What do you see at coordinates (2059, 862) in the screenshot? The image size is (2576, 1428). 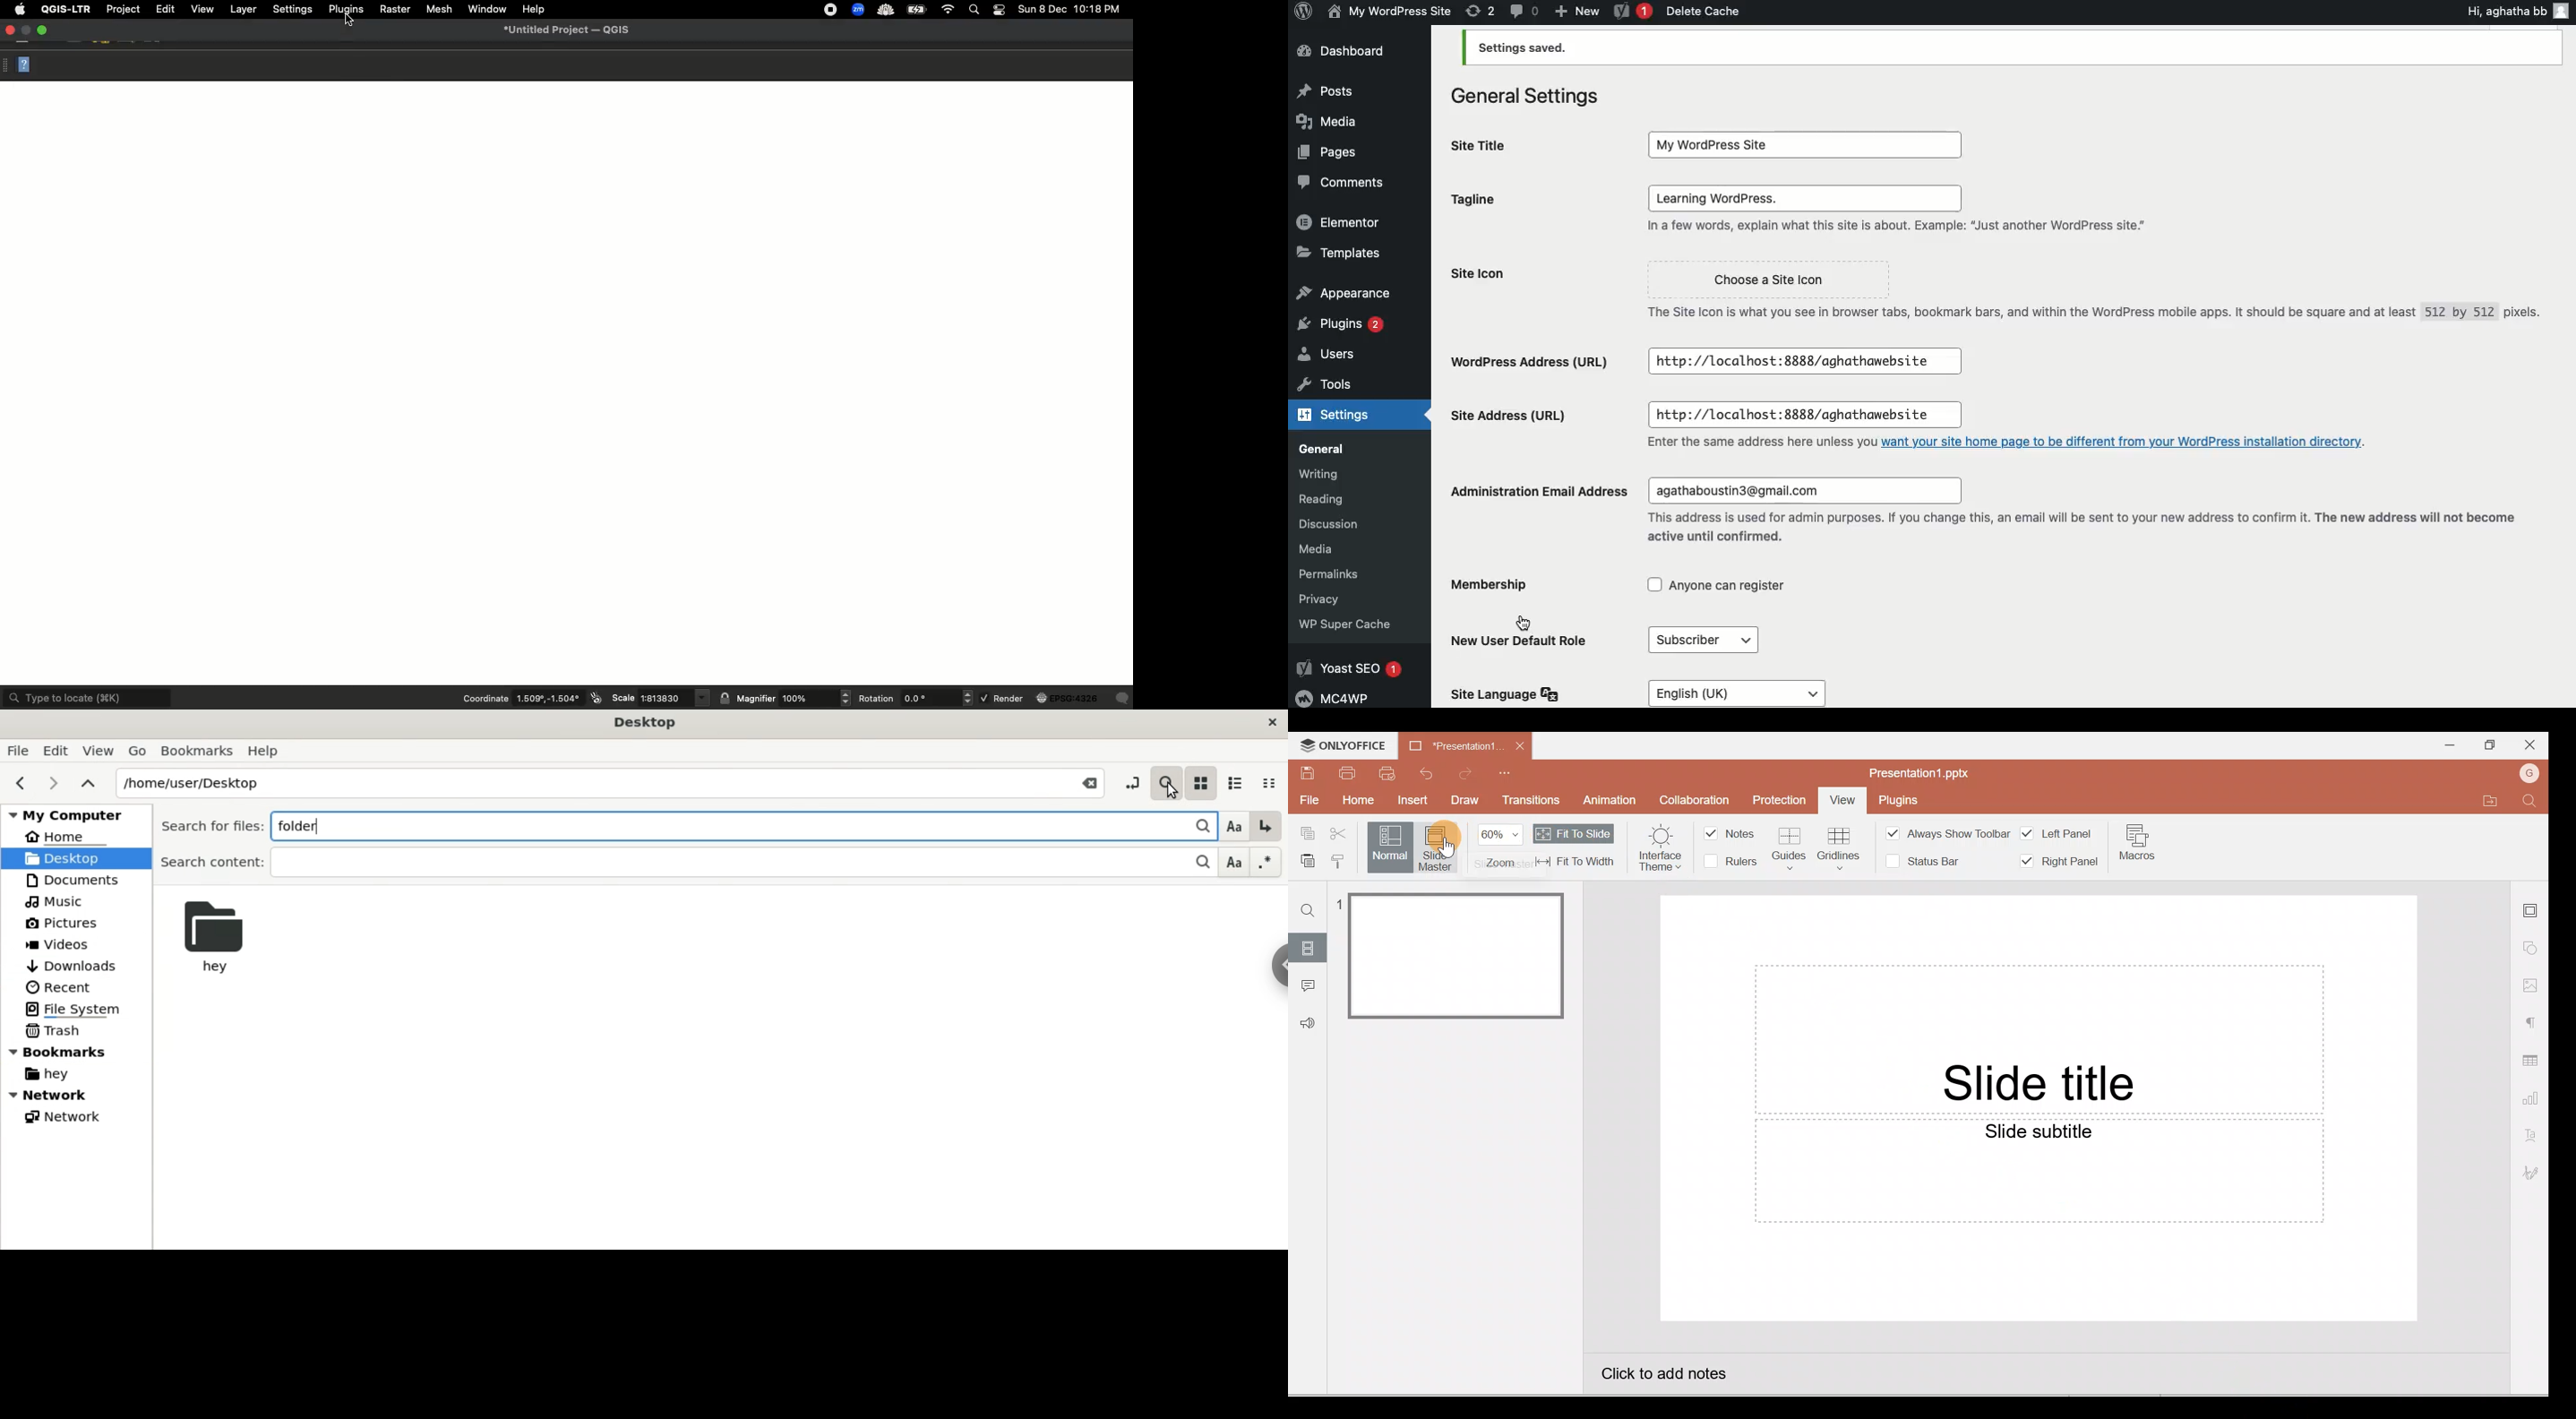 I see `Right panel` at bounding box center [2059, 862].